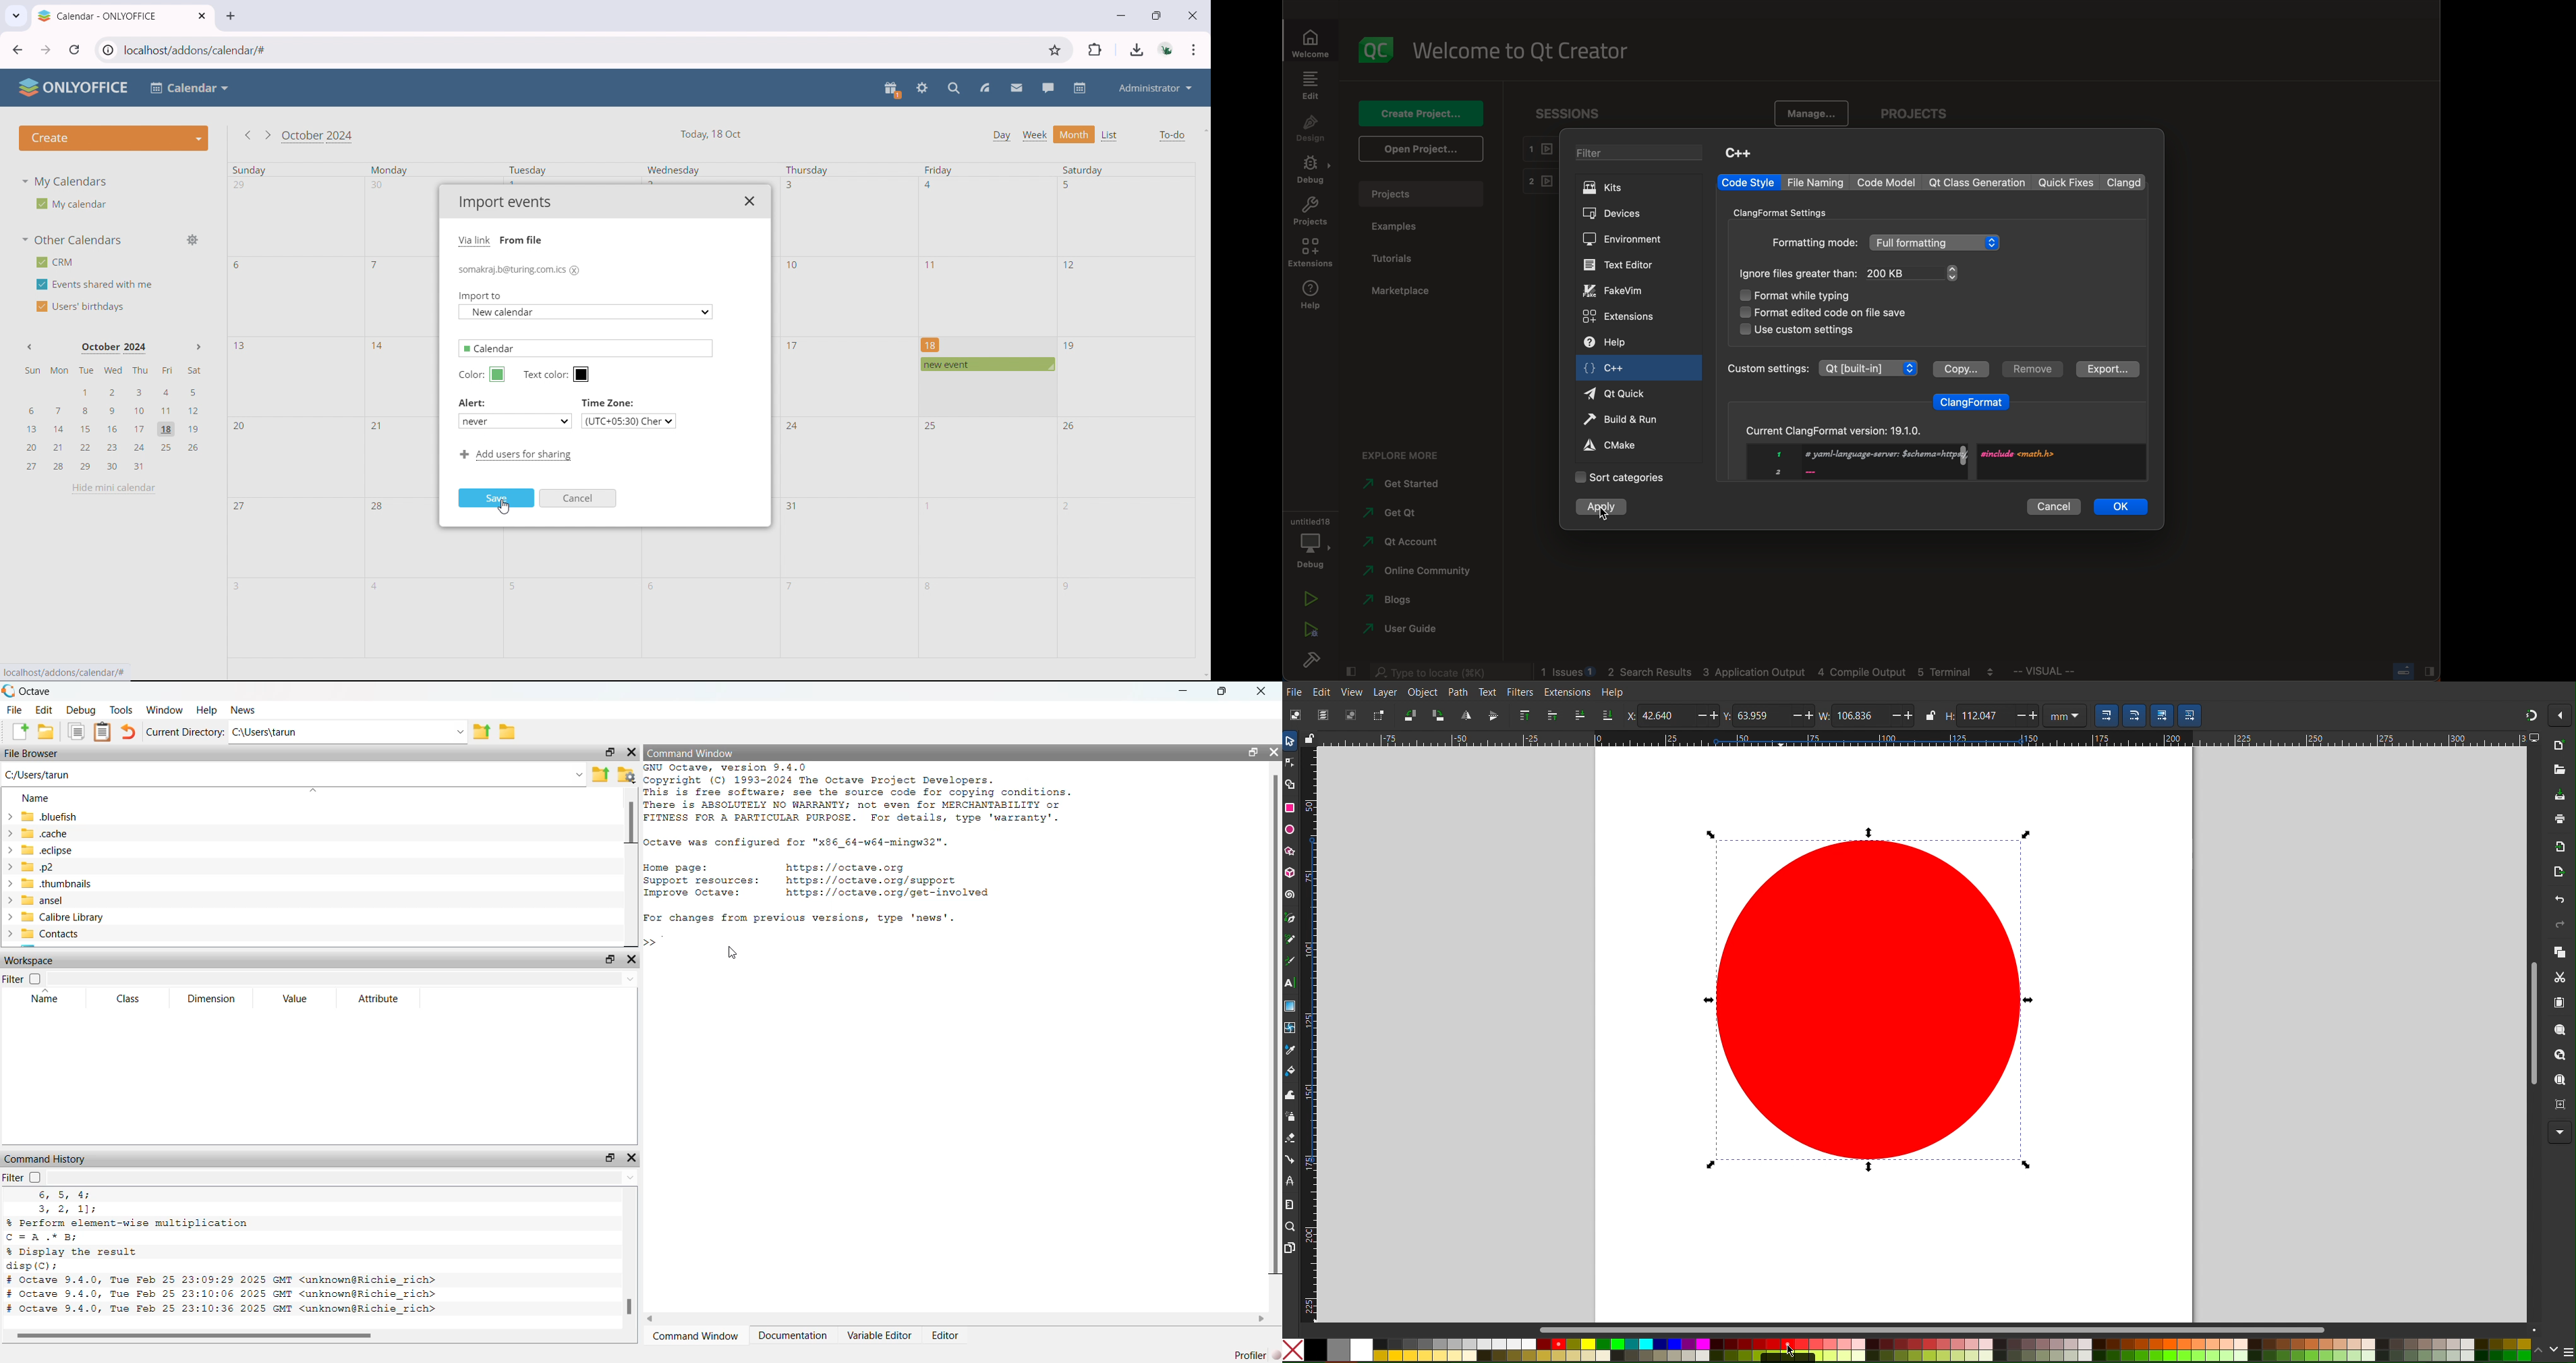 The height and width of the screenshot is (1372, 2576). I want to click on categories, so click(1620, 478).